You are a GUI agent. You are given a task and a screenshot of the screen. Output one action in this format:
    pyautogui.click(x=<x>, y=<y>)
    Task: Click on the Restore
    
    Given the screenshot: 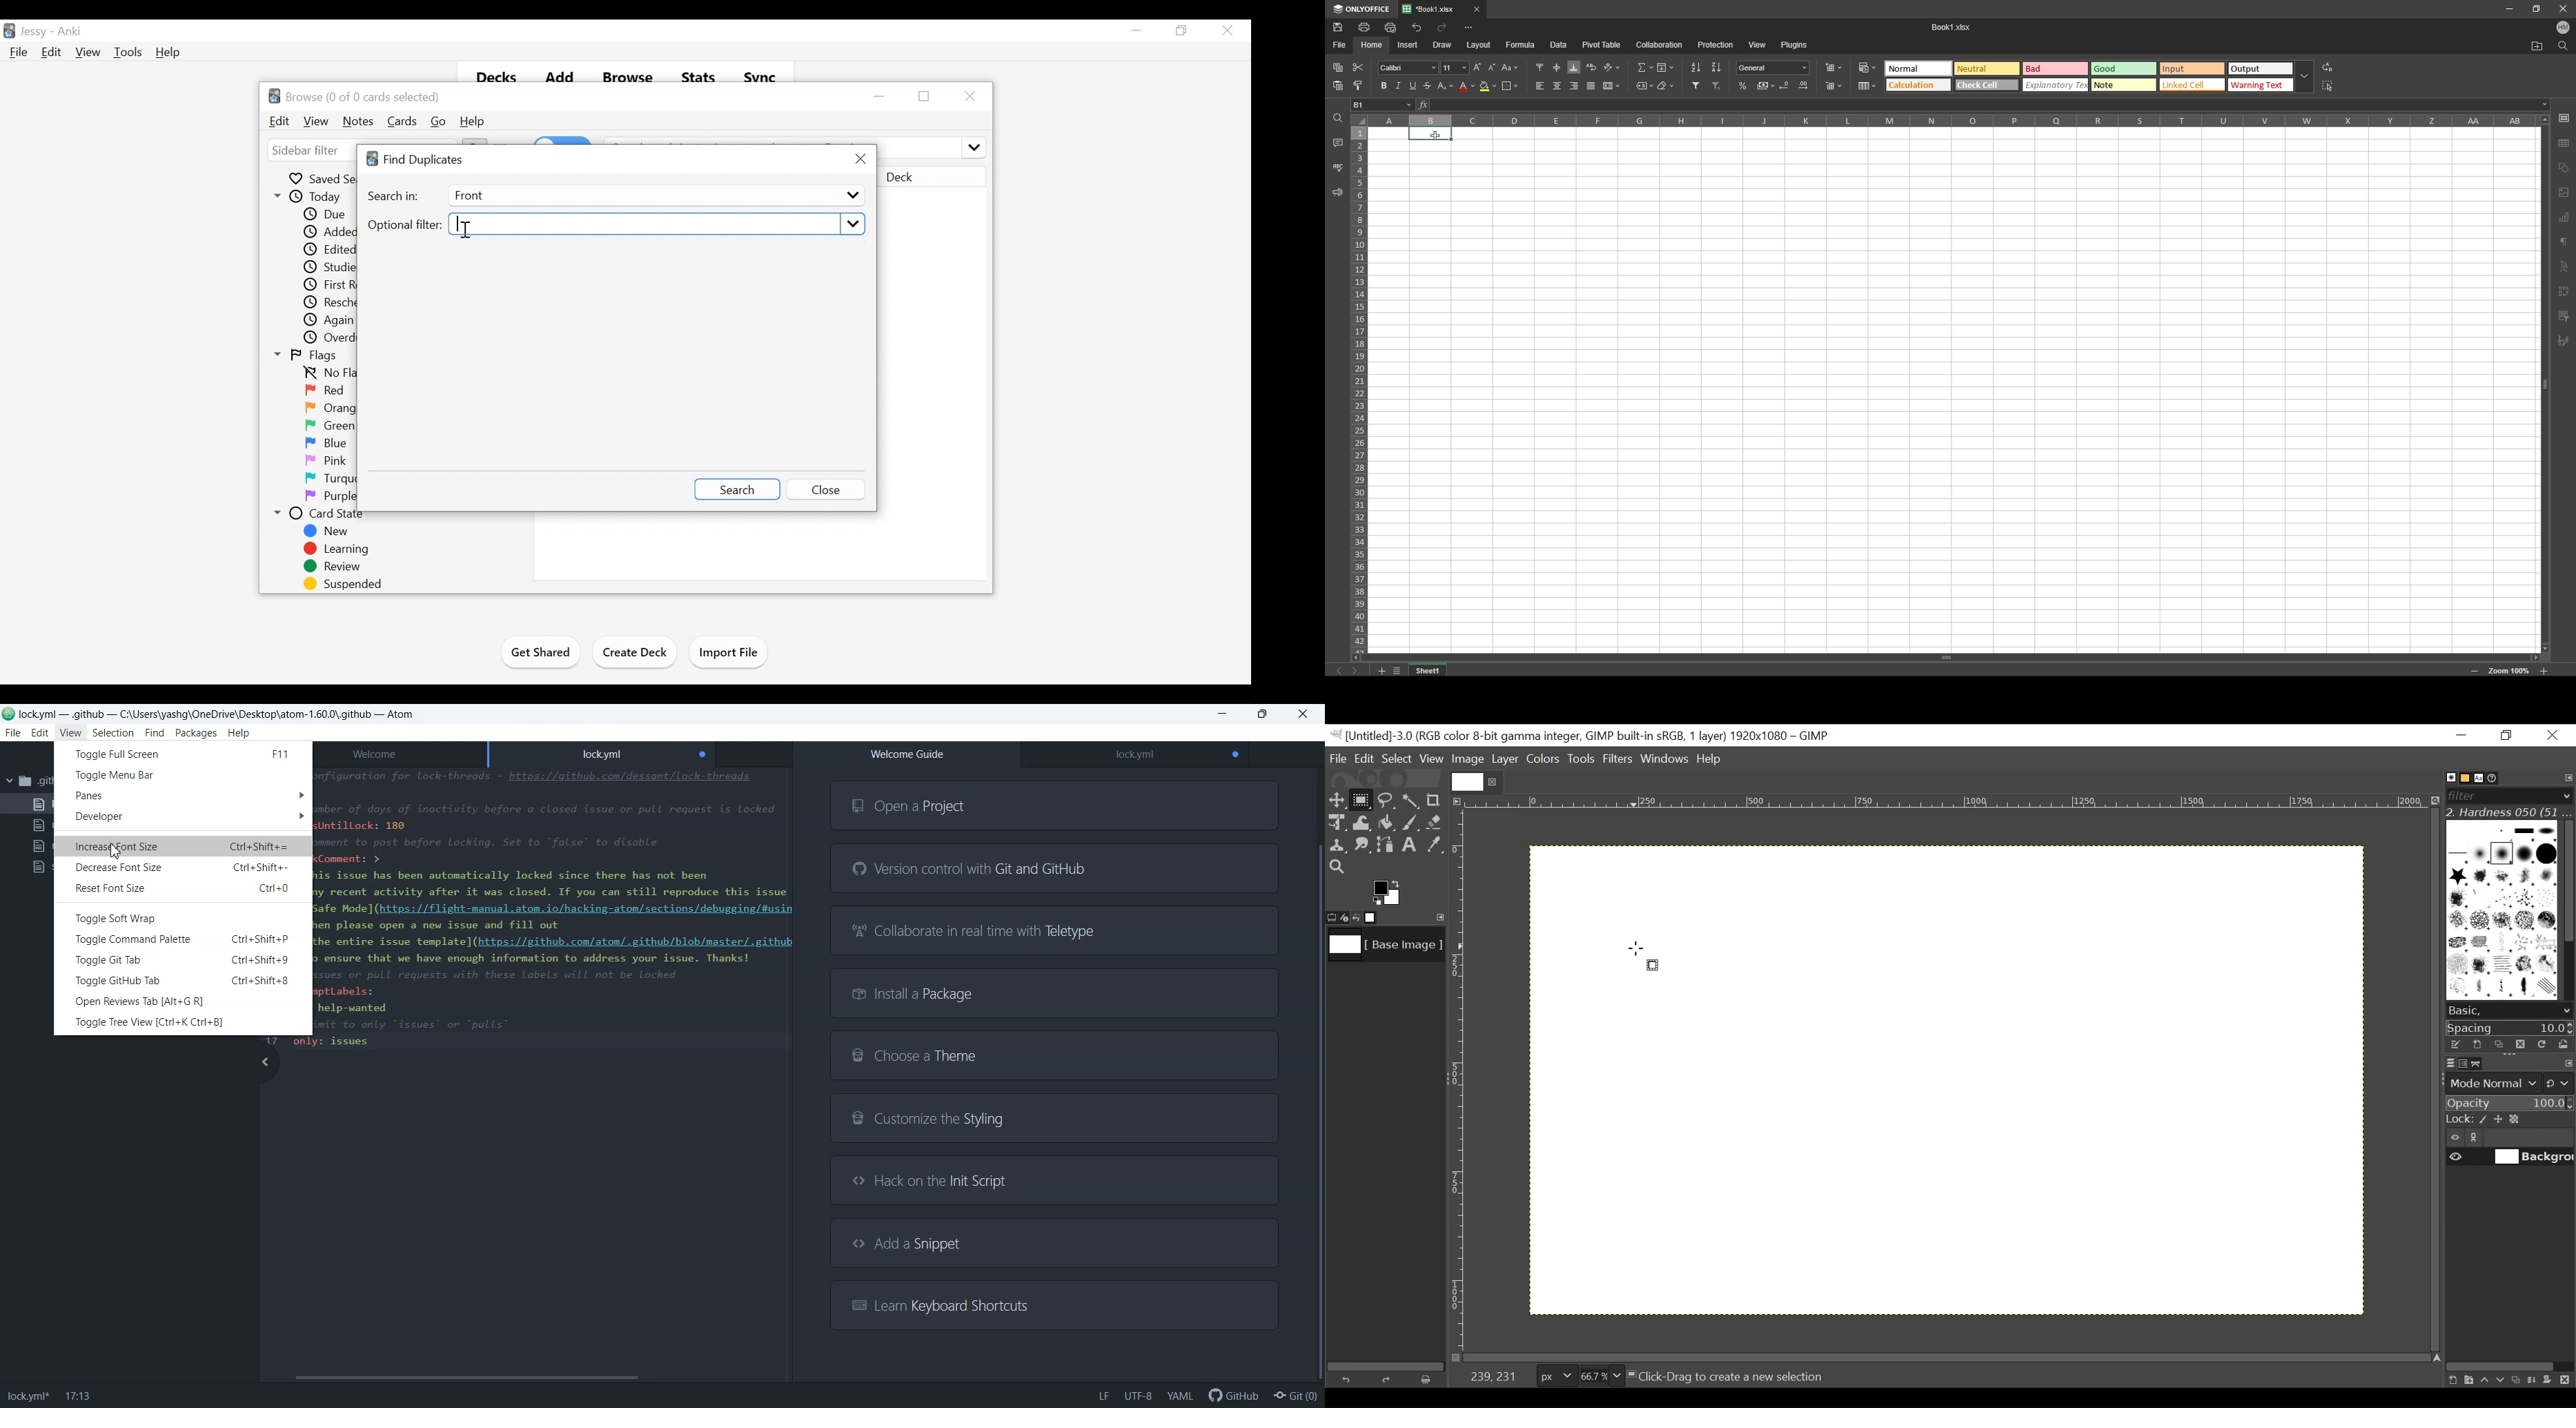 What is the action you would take?
    pyautogui.click(x=925, y=96)
    